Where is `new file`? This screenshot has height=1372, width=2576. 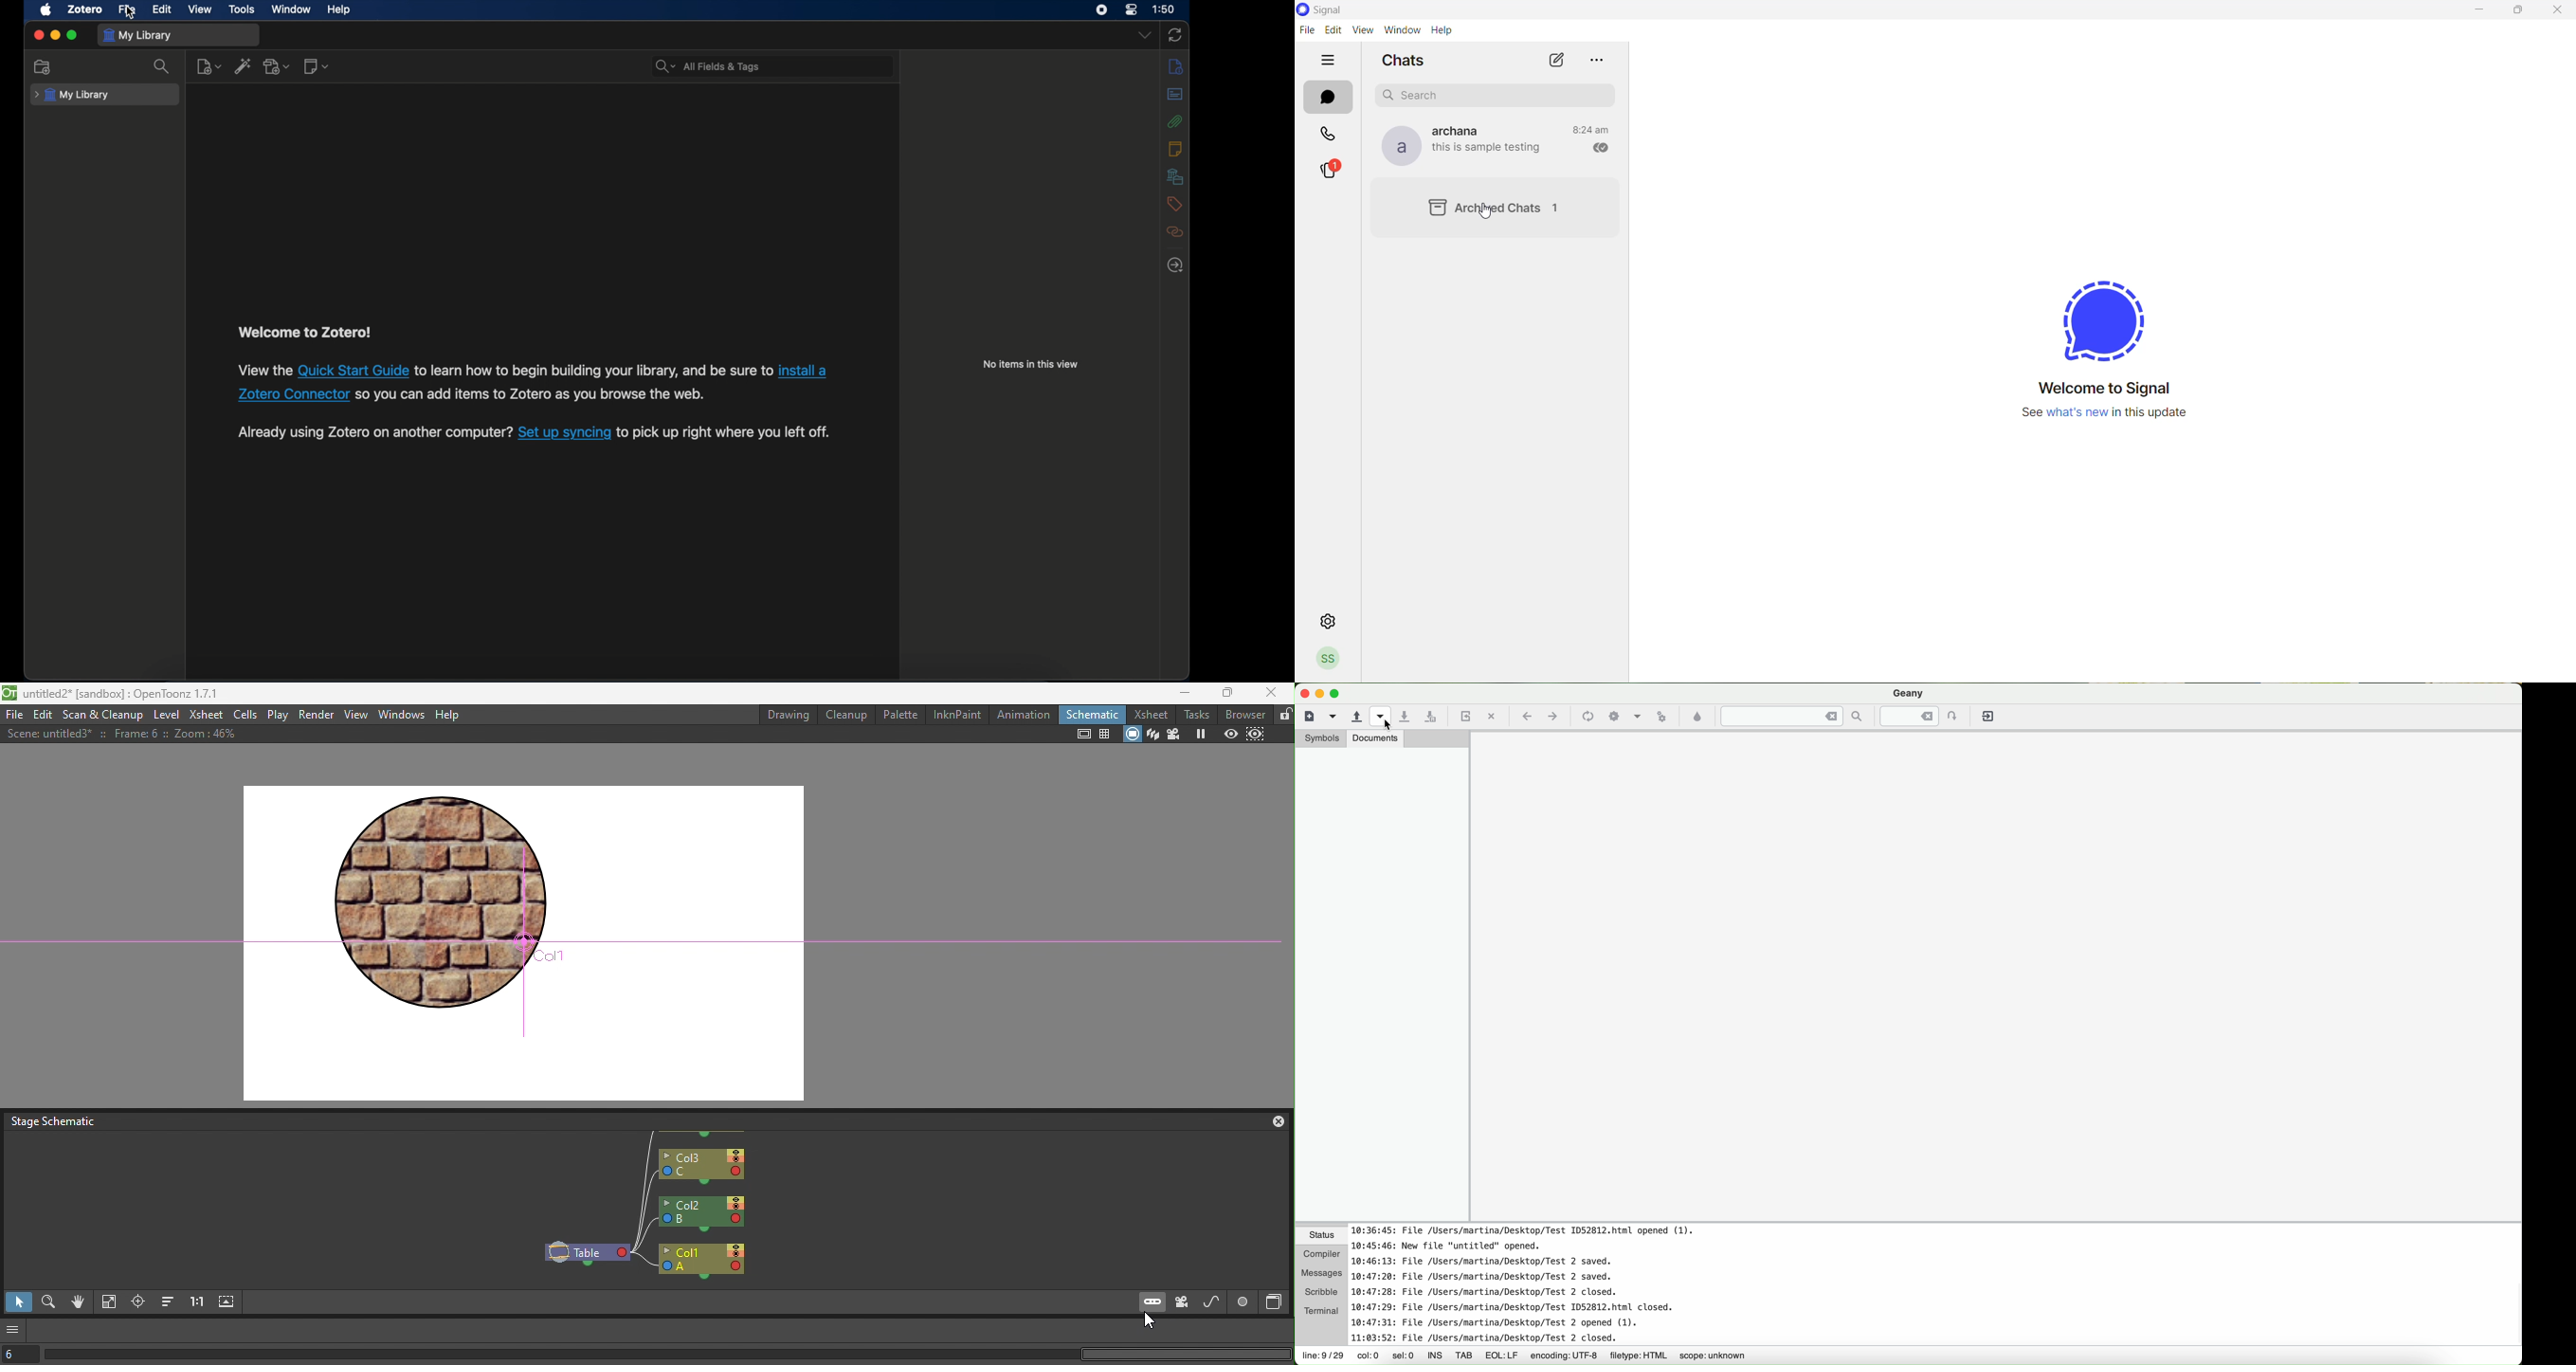 new file is located at coordinates (1314, 716).